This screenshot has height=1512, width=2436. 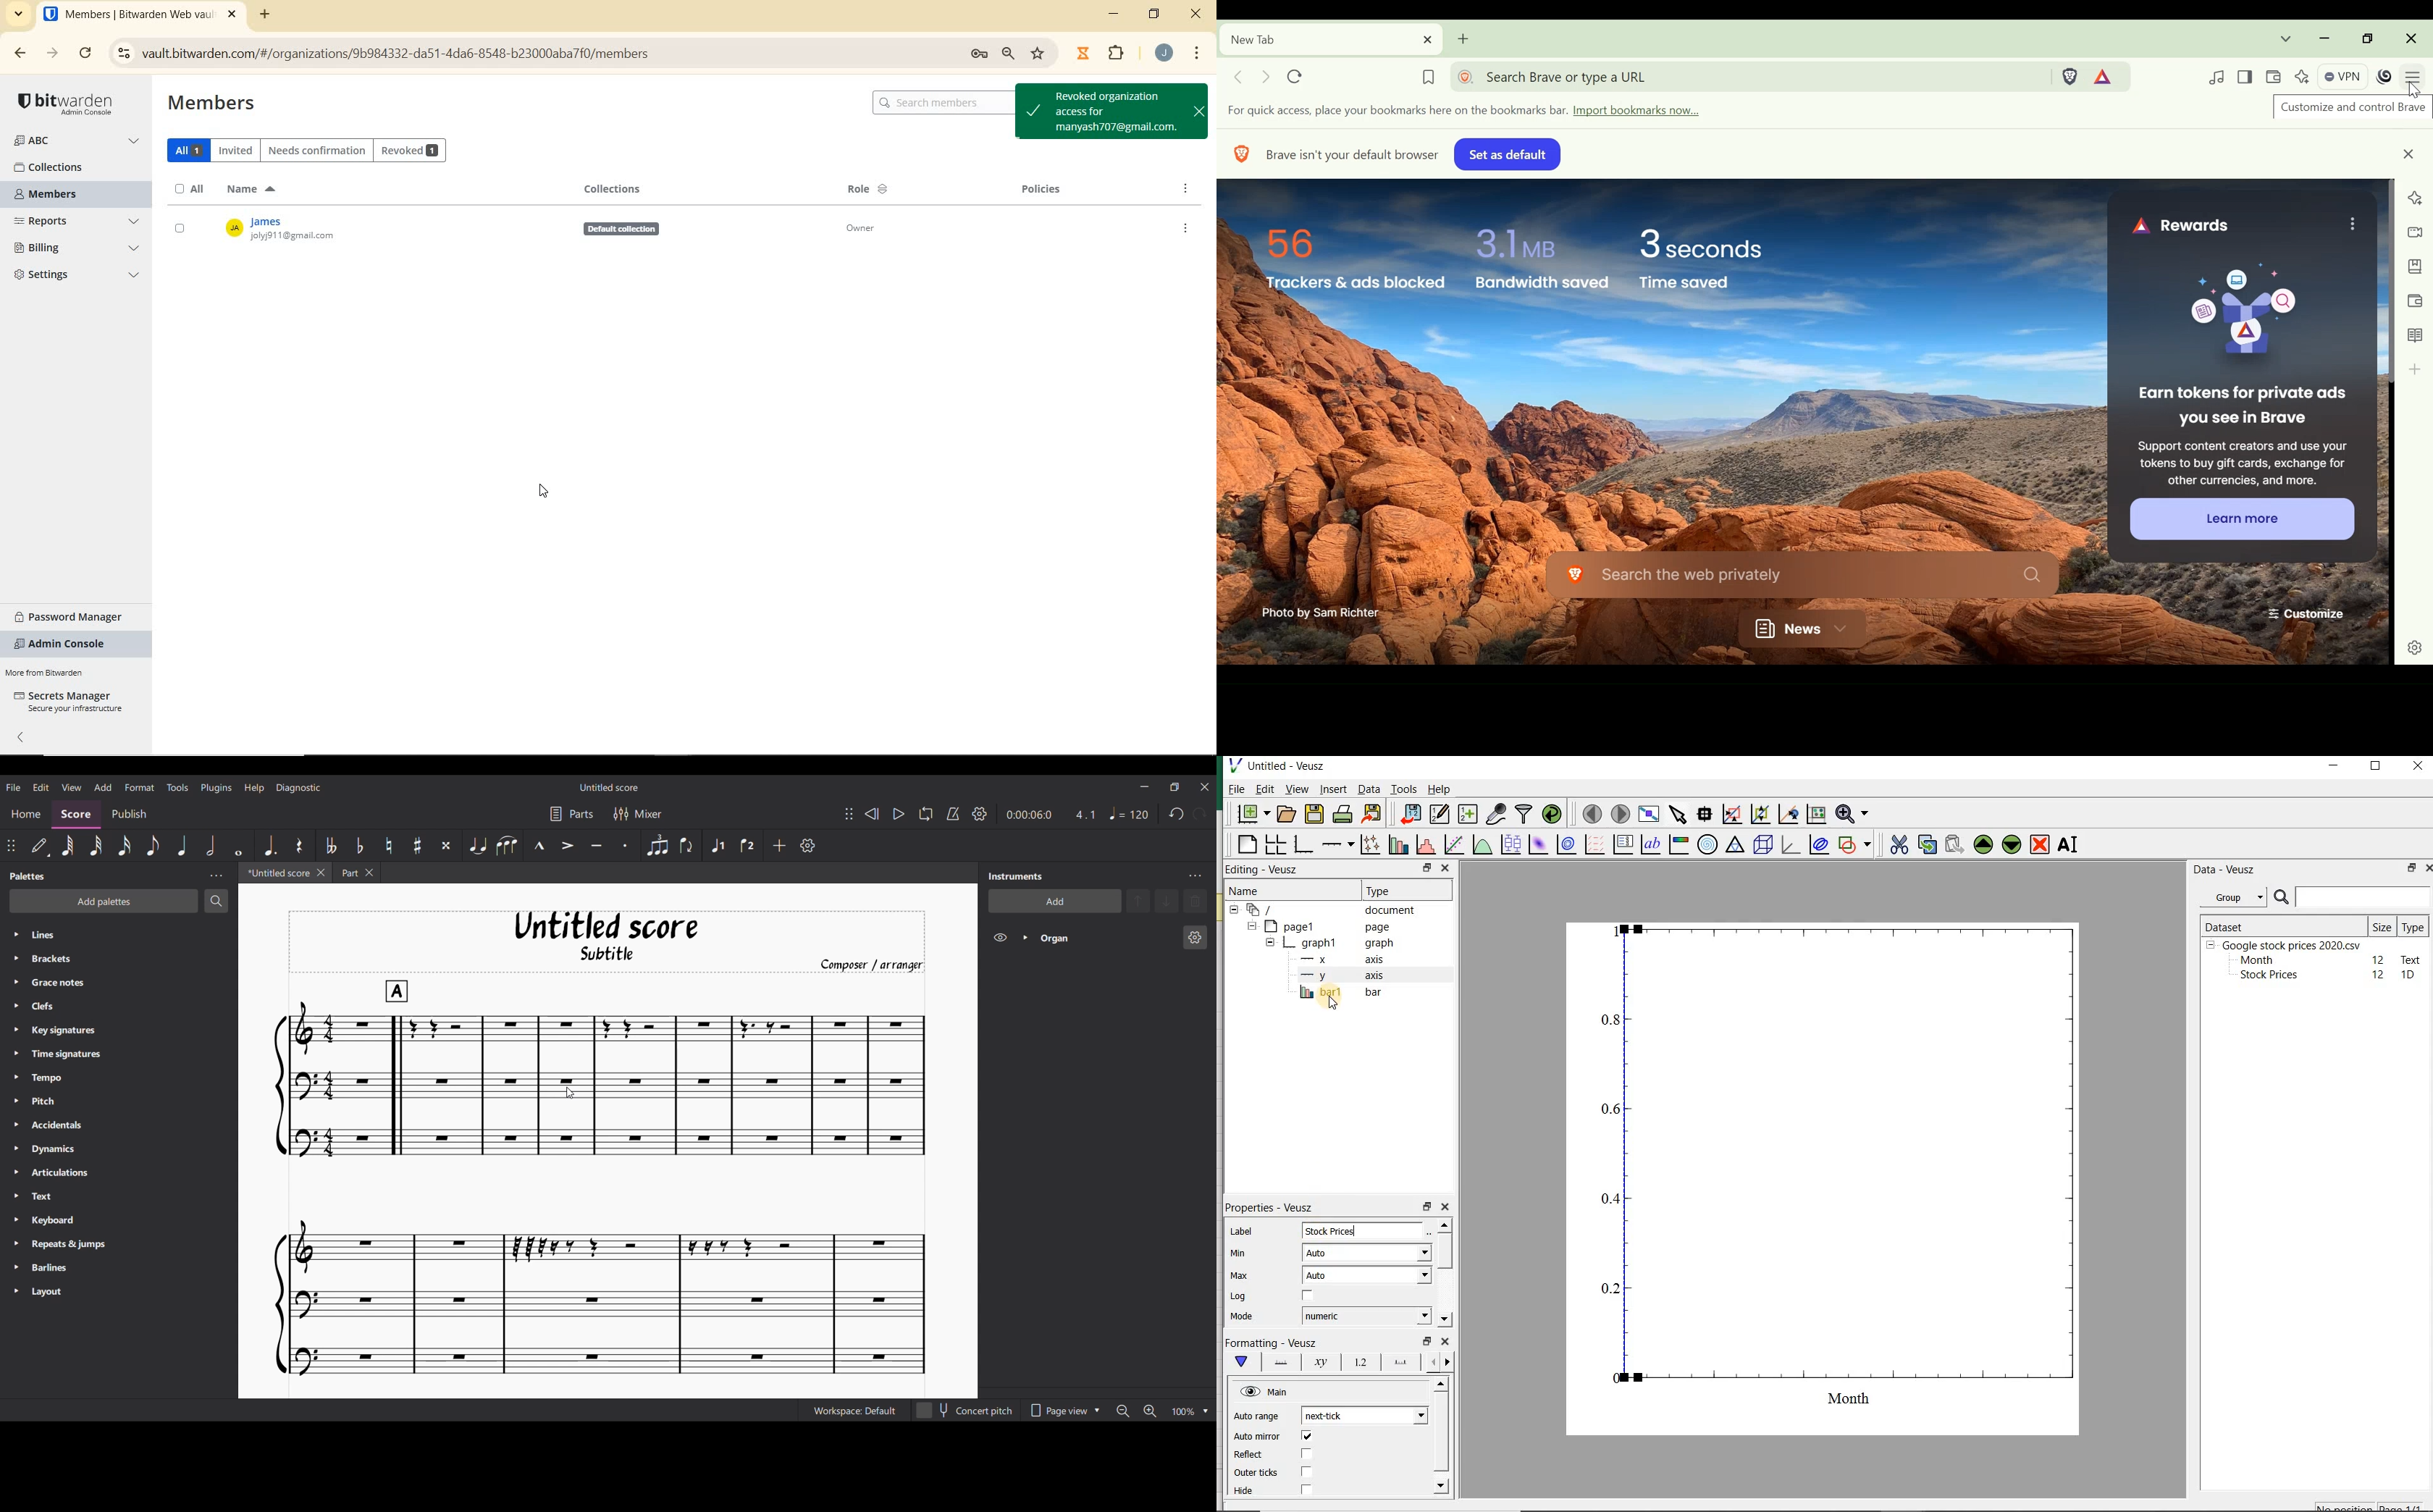 What do you see at coordinates (1648, 815) in the screenshot?
I see `view plot full screen` at bounding box center [1648, 815].